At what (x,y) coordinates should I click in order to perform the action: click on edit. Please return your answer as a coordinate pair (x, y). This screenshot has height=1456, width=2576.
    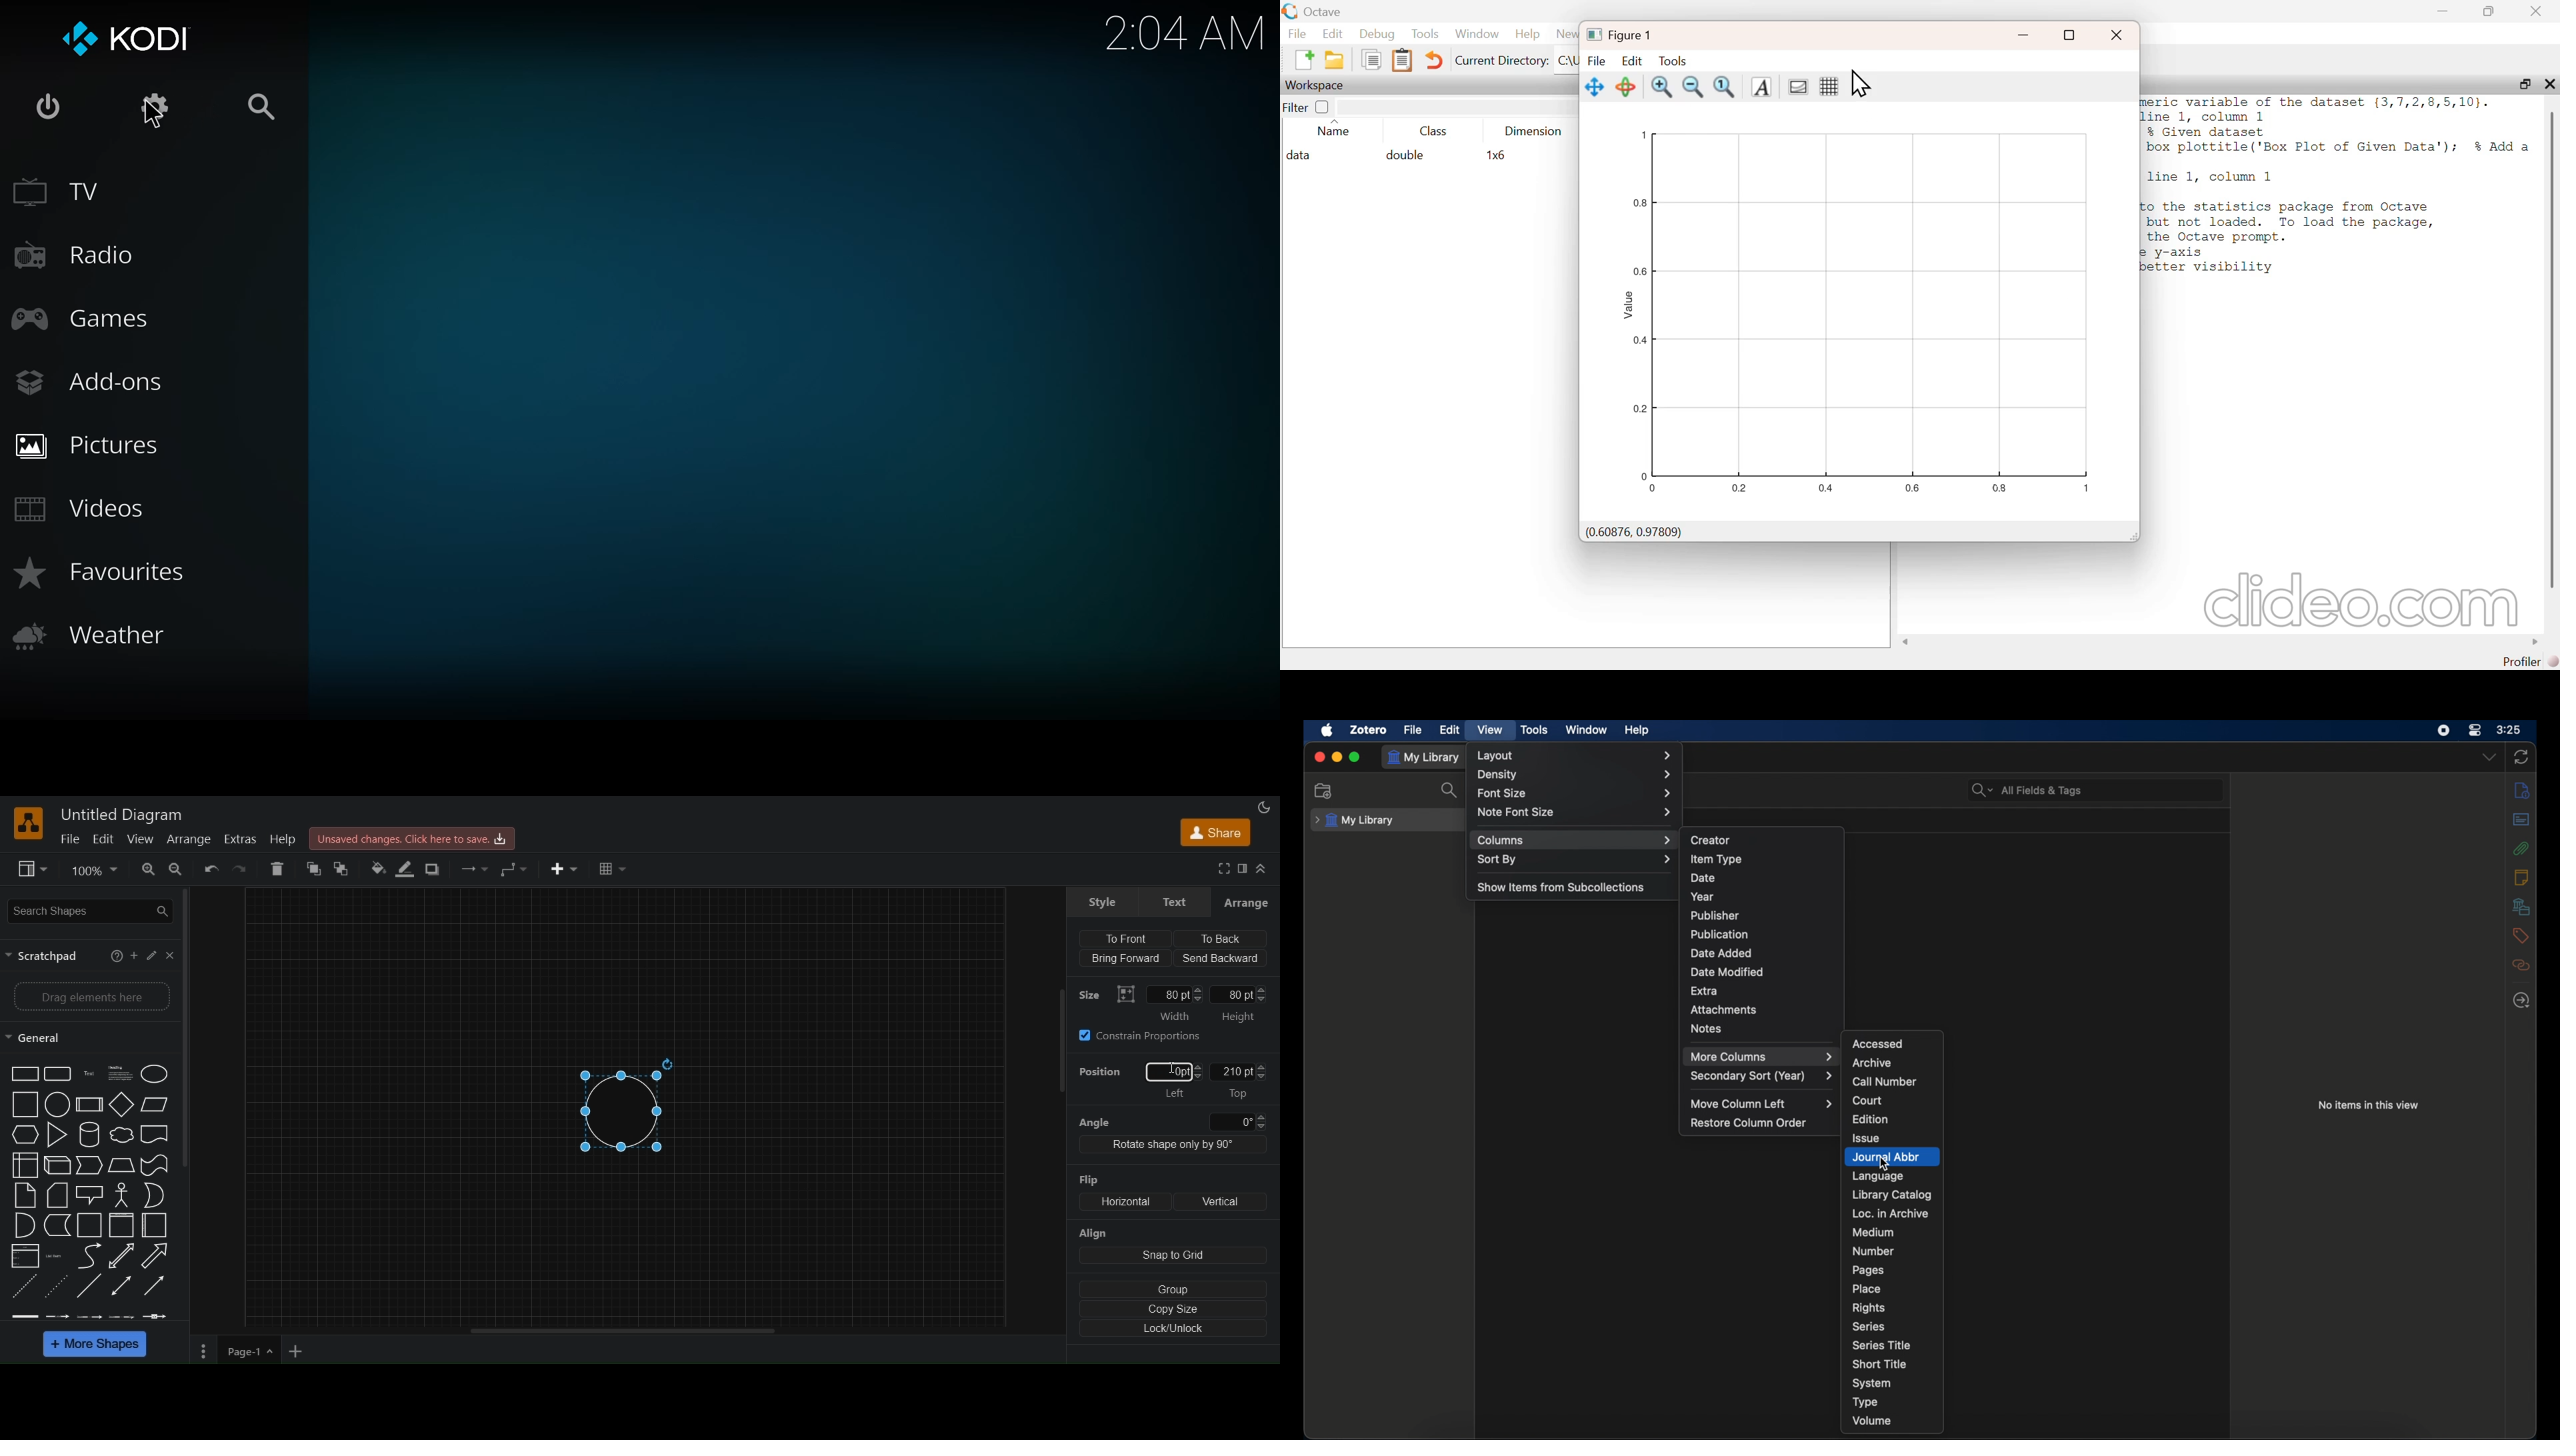
    Looking at the image, I should click on (1336, 33).